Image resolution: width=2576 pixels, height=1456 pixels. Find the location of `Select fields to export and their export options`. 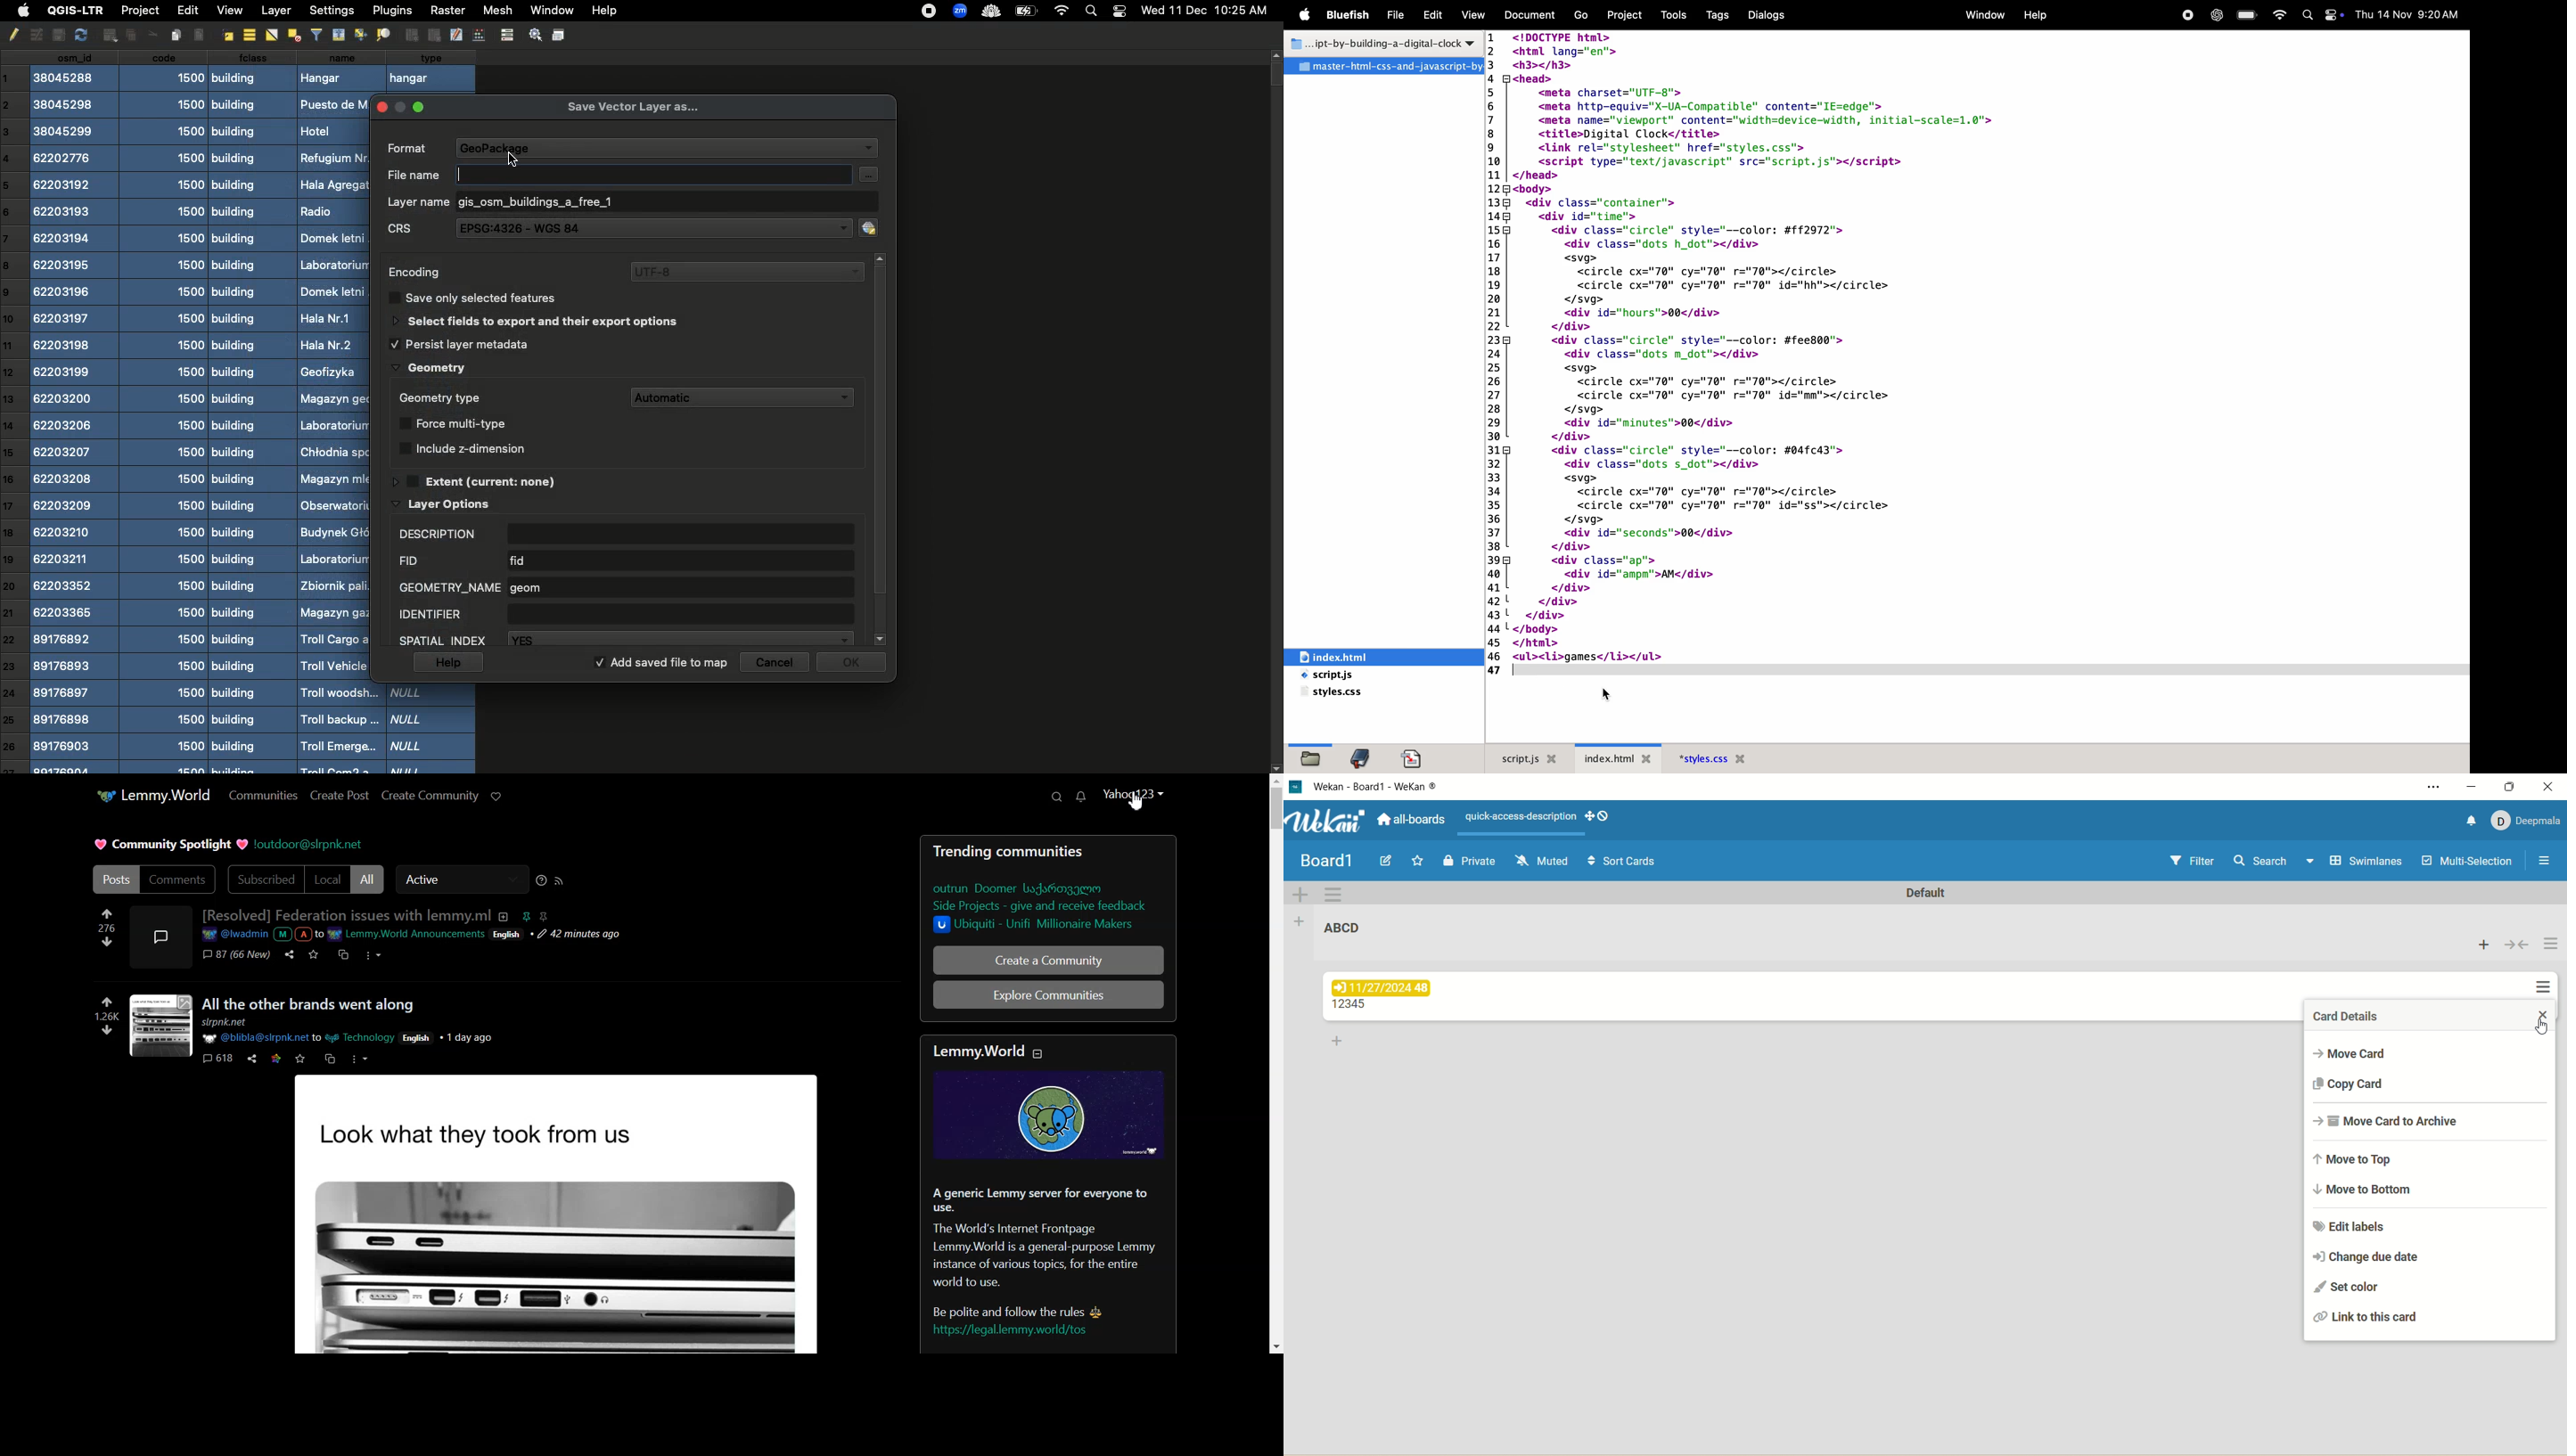

Select fields to export and their export options is located at coordinates (545, 323).